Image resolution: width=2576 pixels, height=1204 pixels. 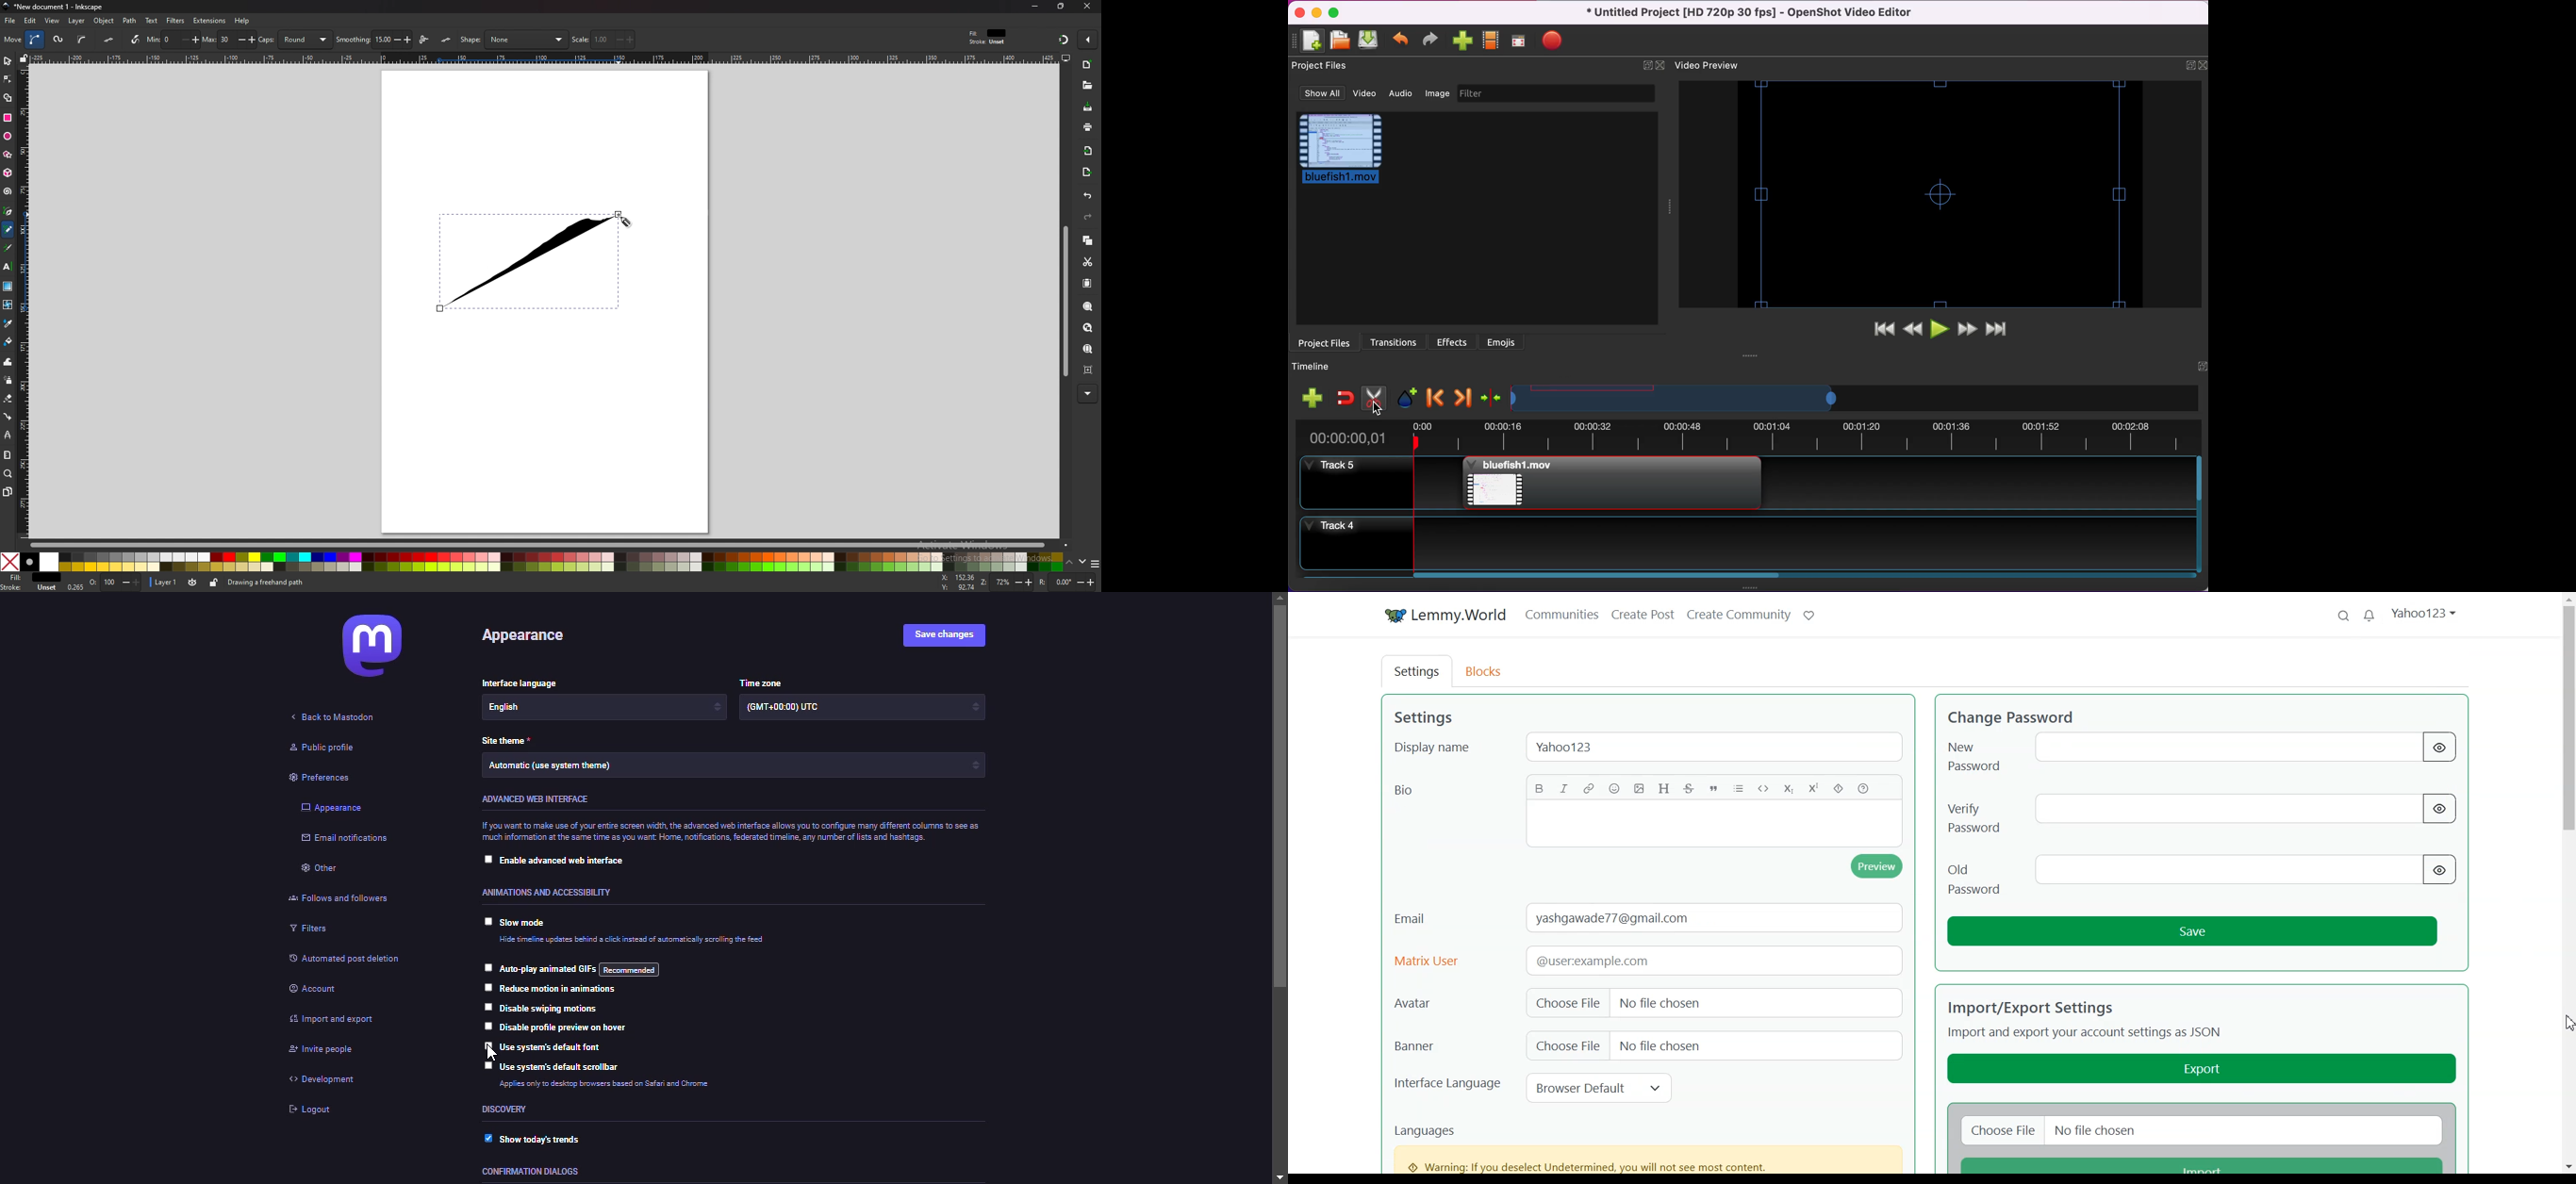 What do you see at coordinates (35, 577) in the screenshot?
I see `fill` at bounding box center [35, 577].